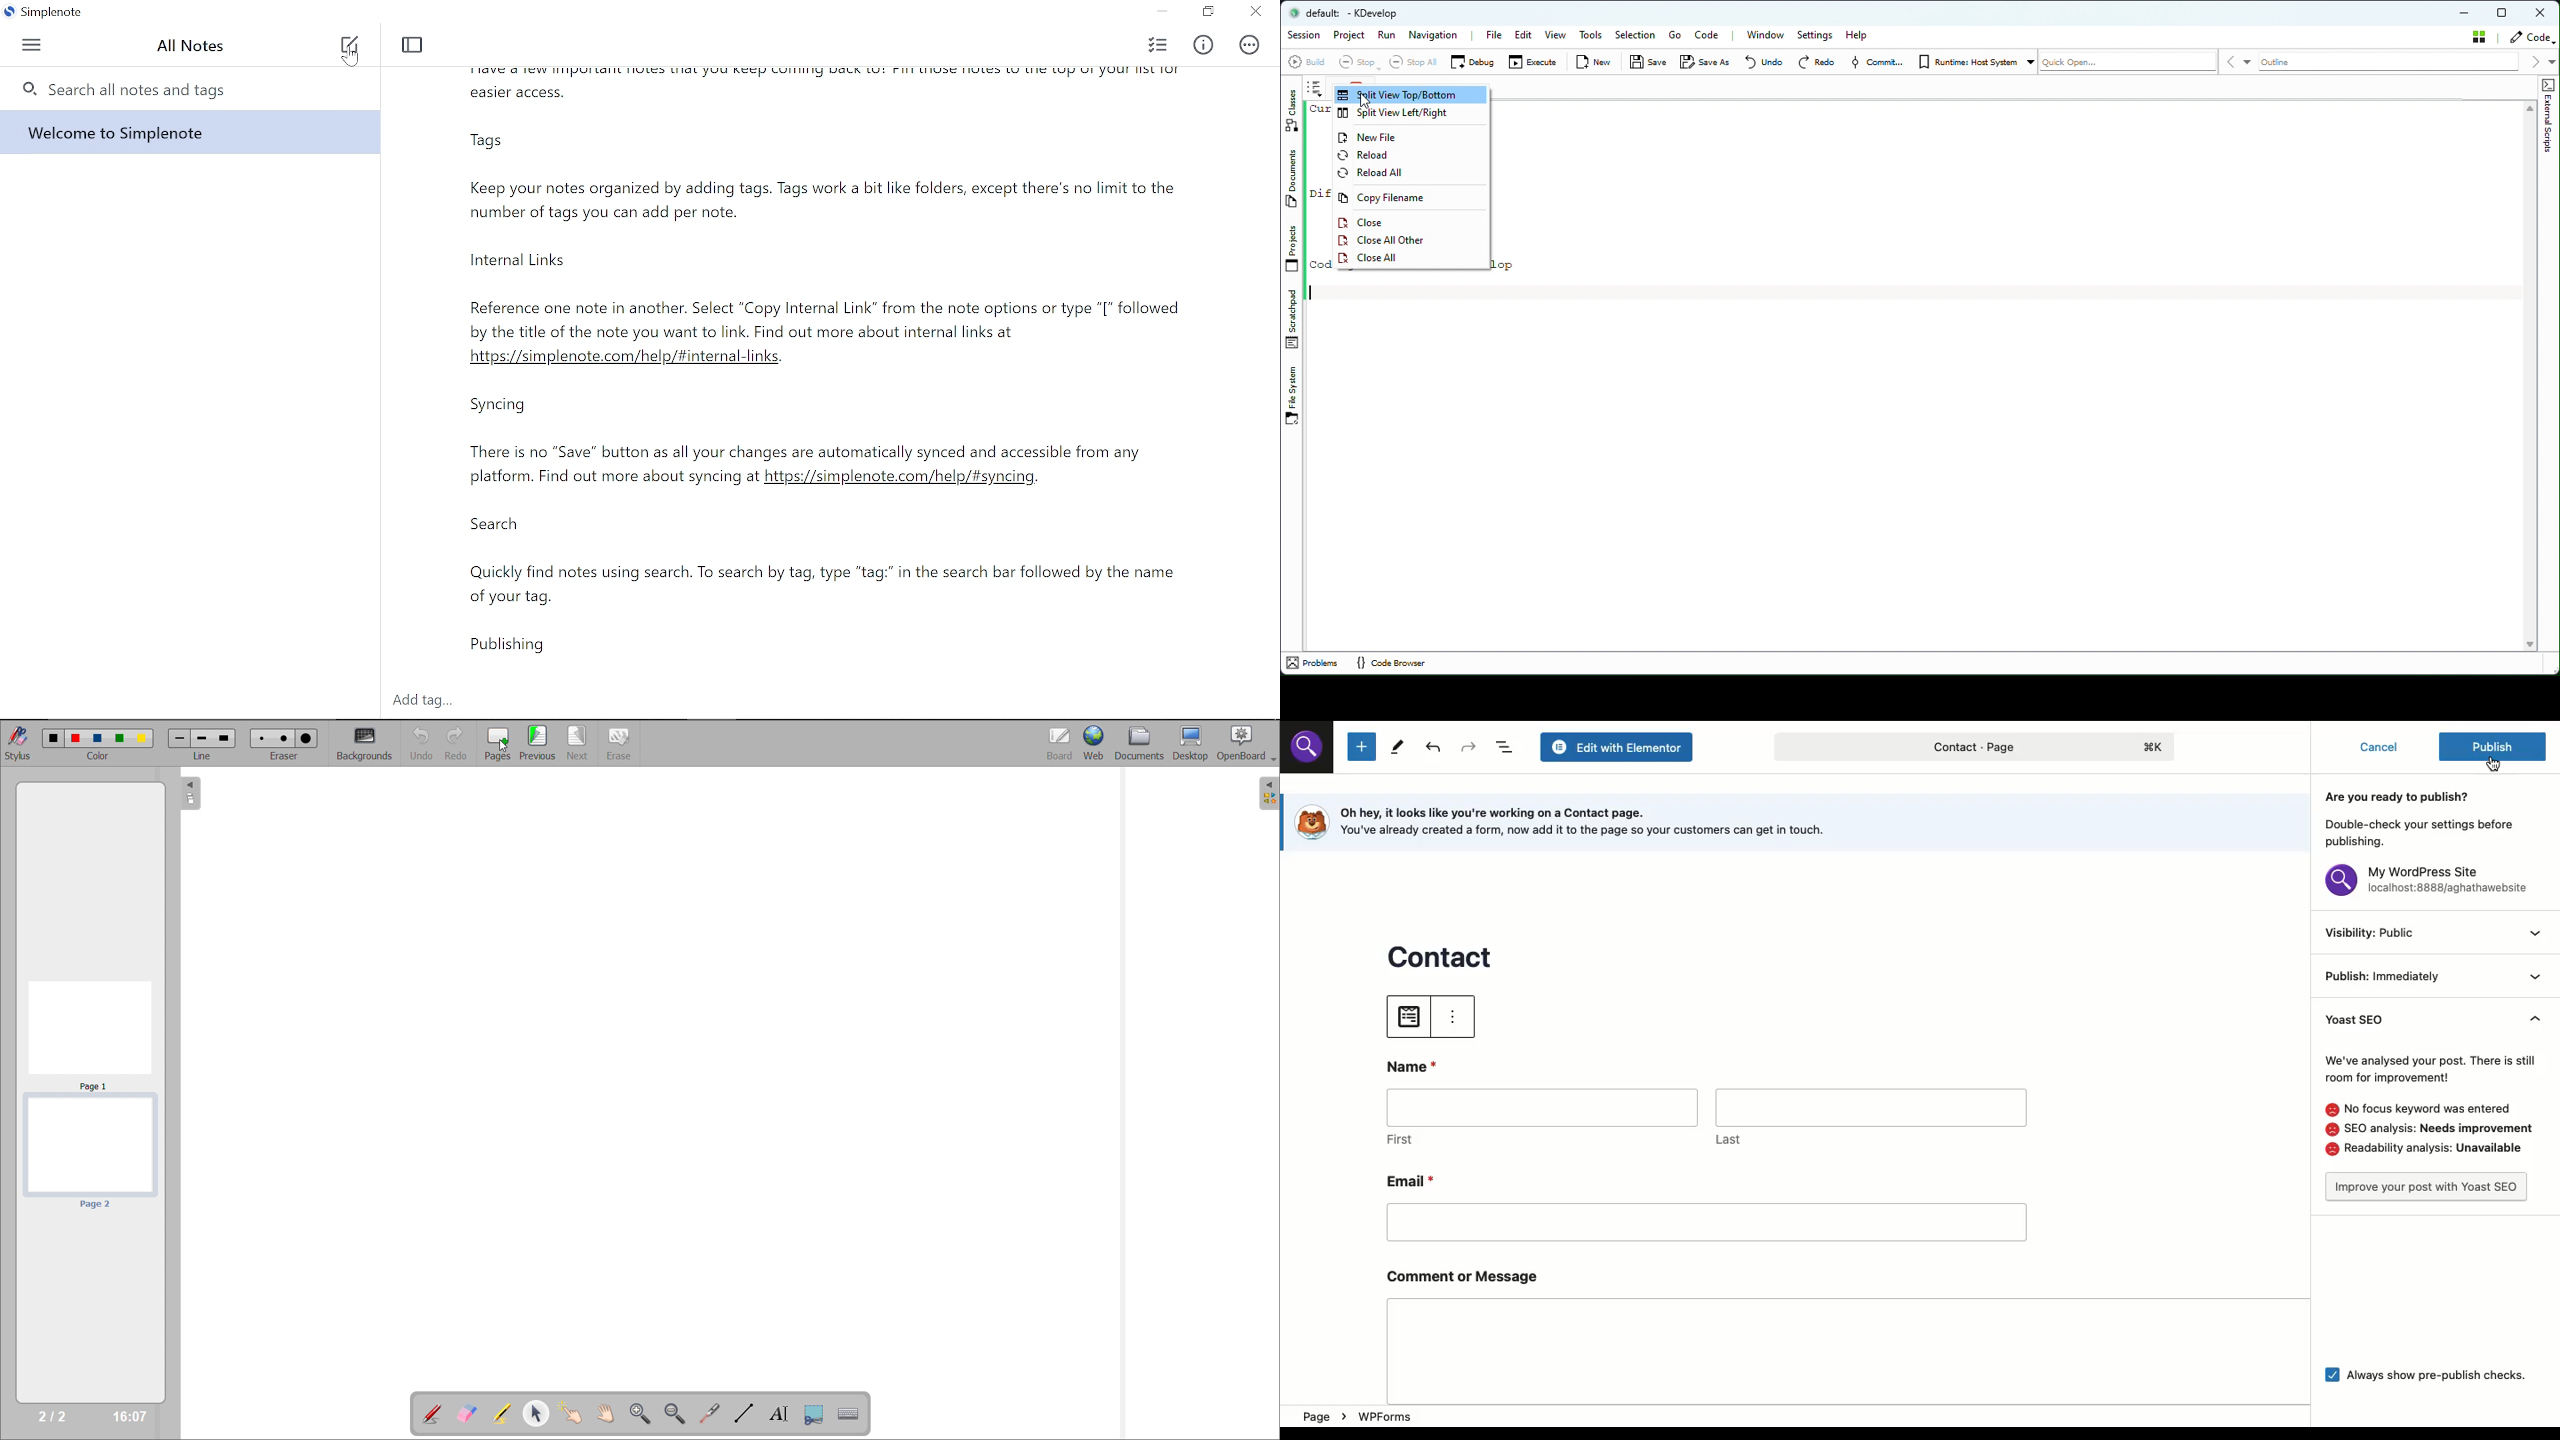  Describe the element at coordinates (1158, 45) in the screenshot. I see `Checklist` at that location.